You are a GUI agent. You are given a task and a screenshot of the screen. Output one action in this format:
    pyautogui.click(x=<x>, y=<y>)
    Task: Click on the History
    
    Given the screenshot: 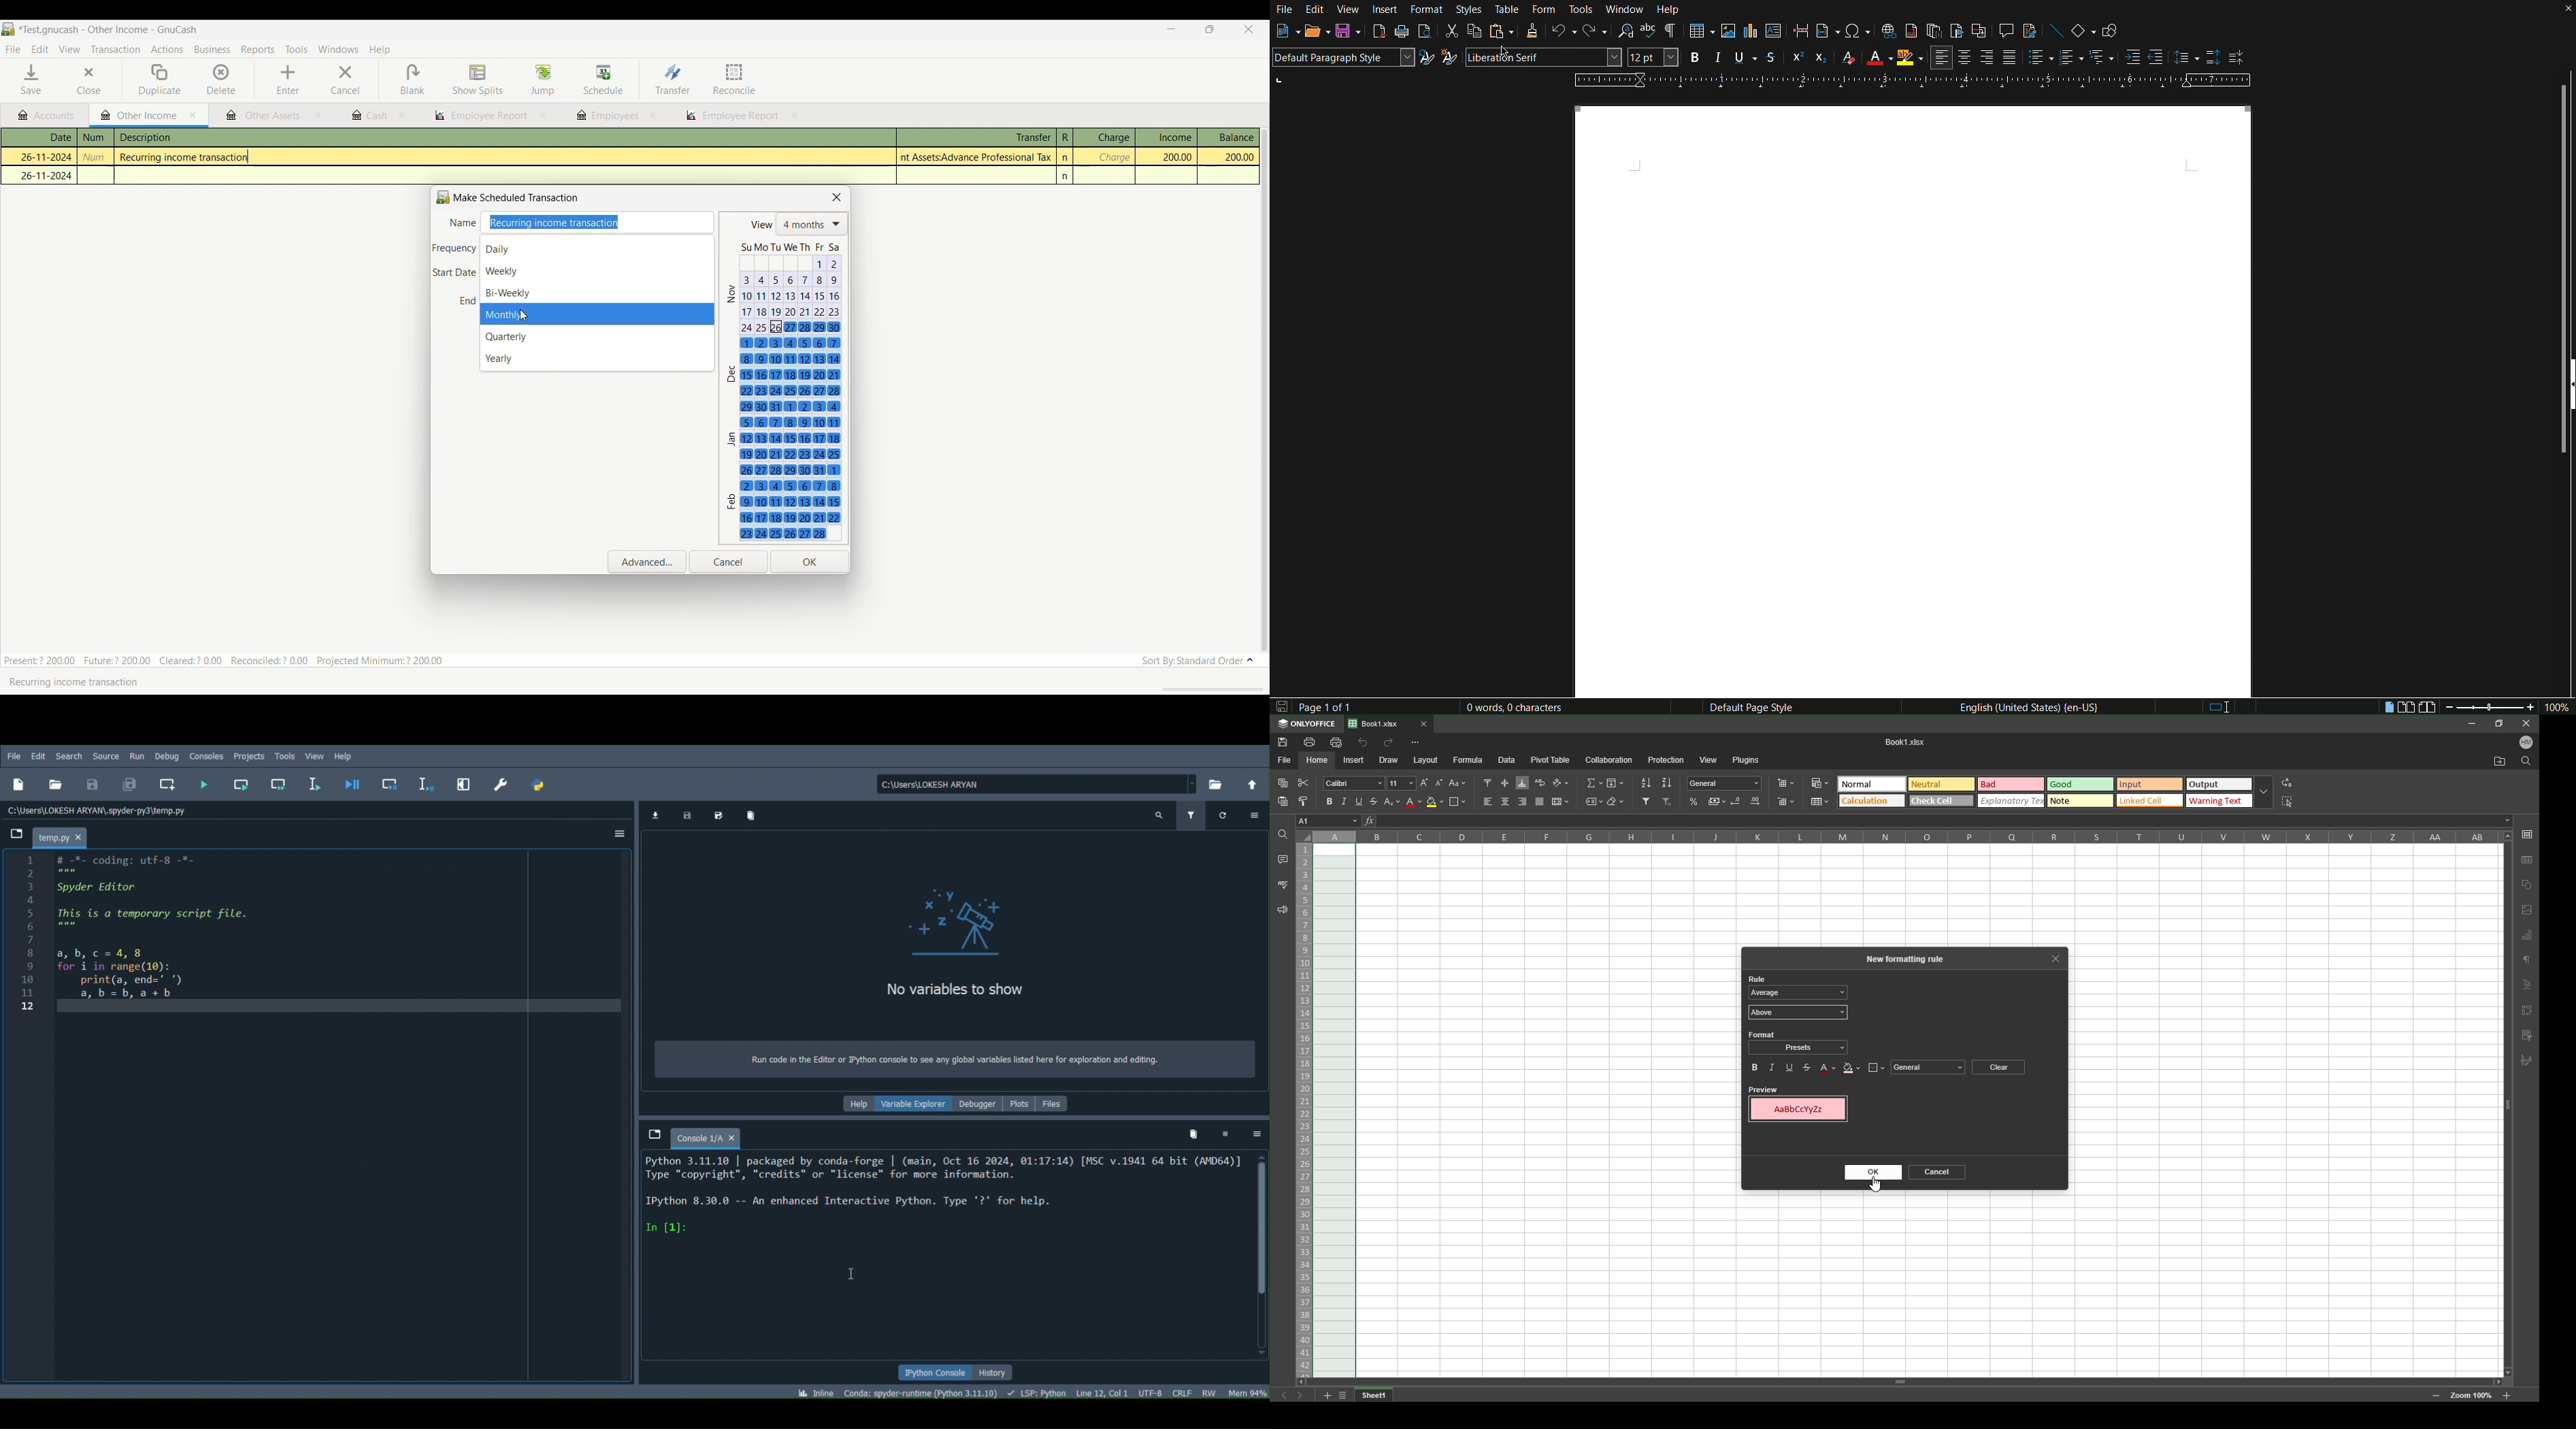 What is the action you would take?
    pyautogui.click(x=997, y=1371)
    